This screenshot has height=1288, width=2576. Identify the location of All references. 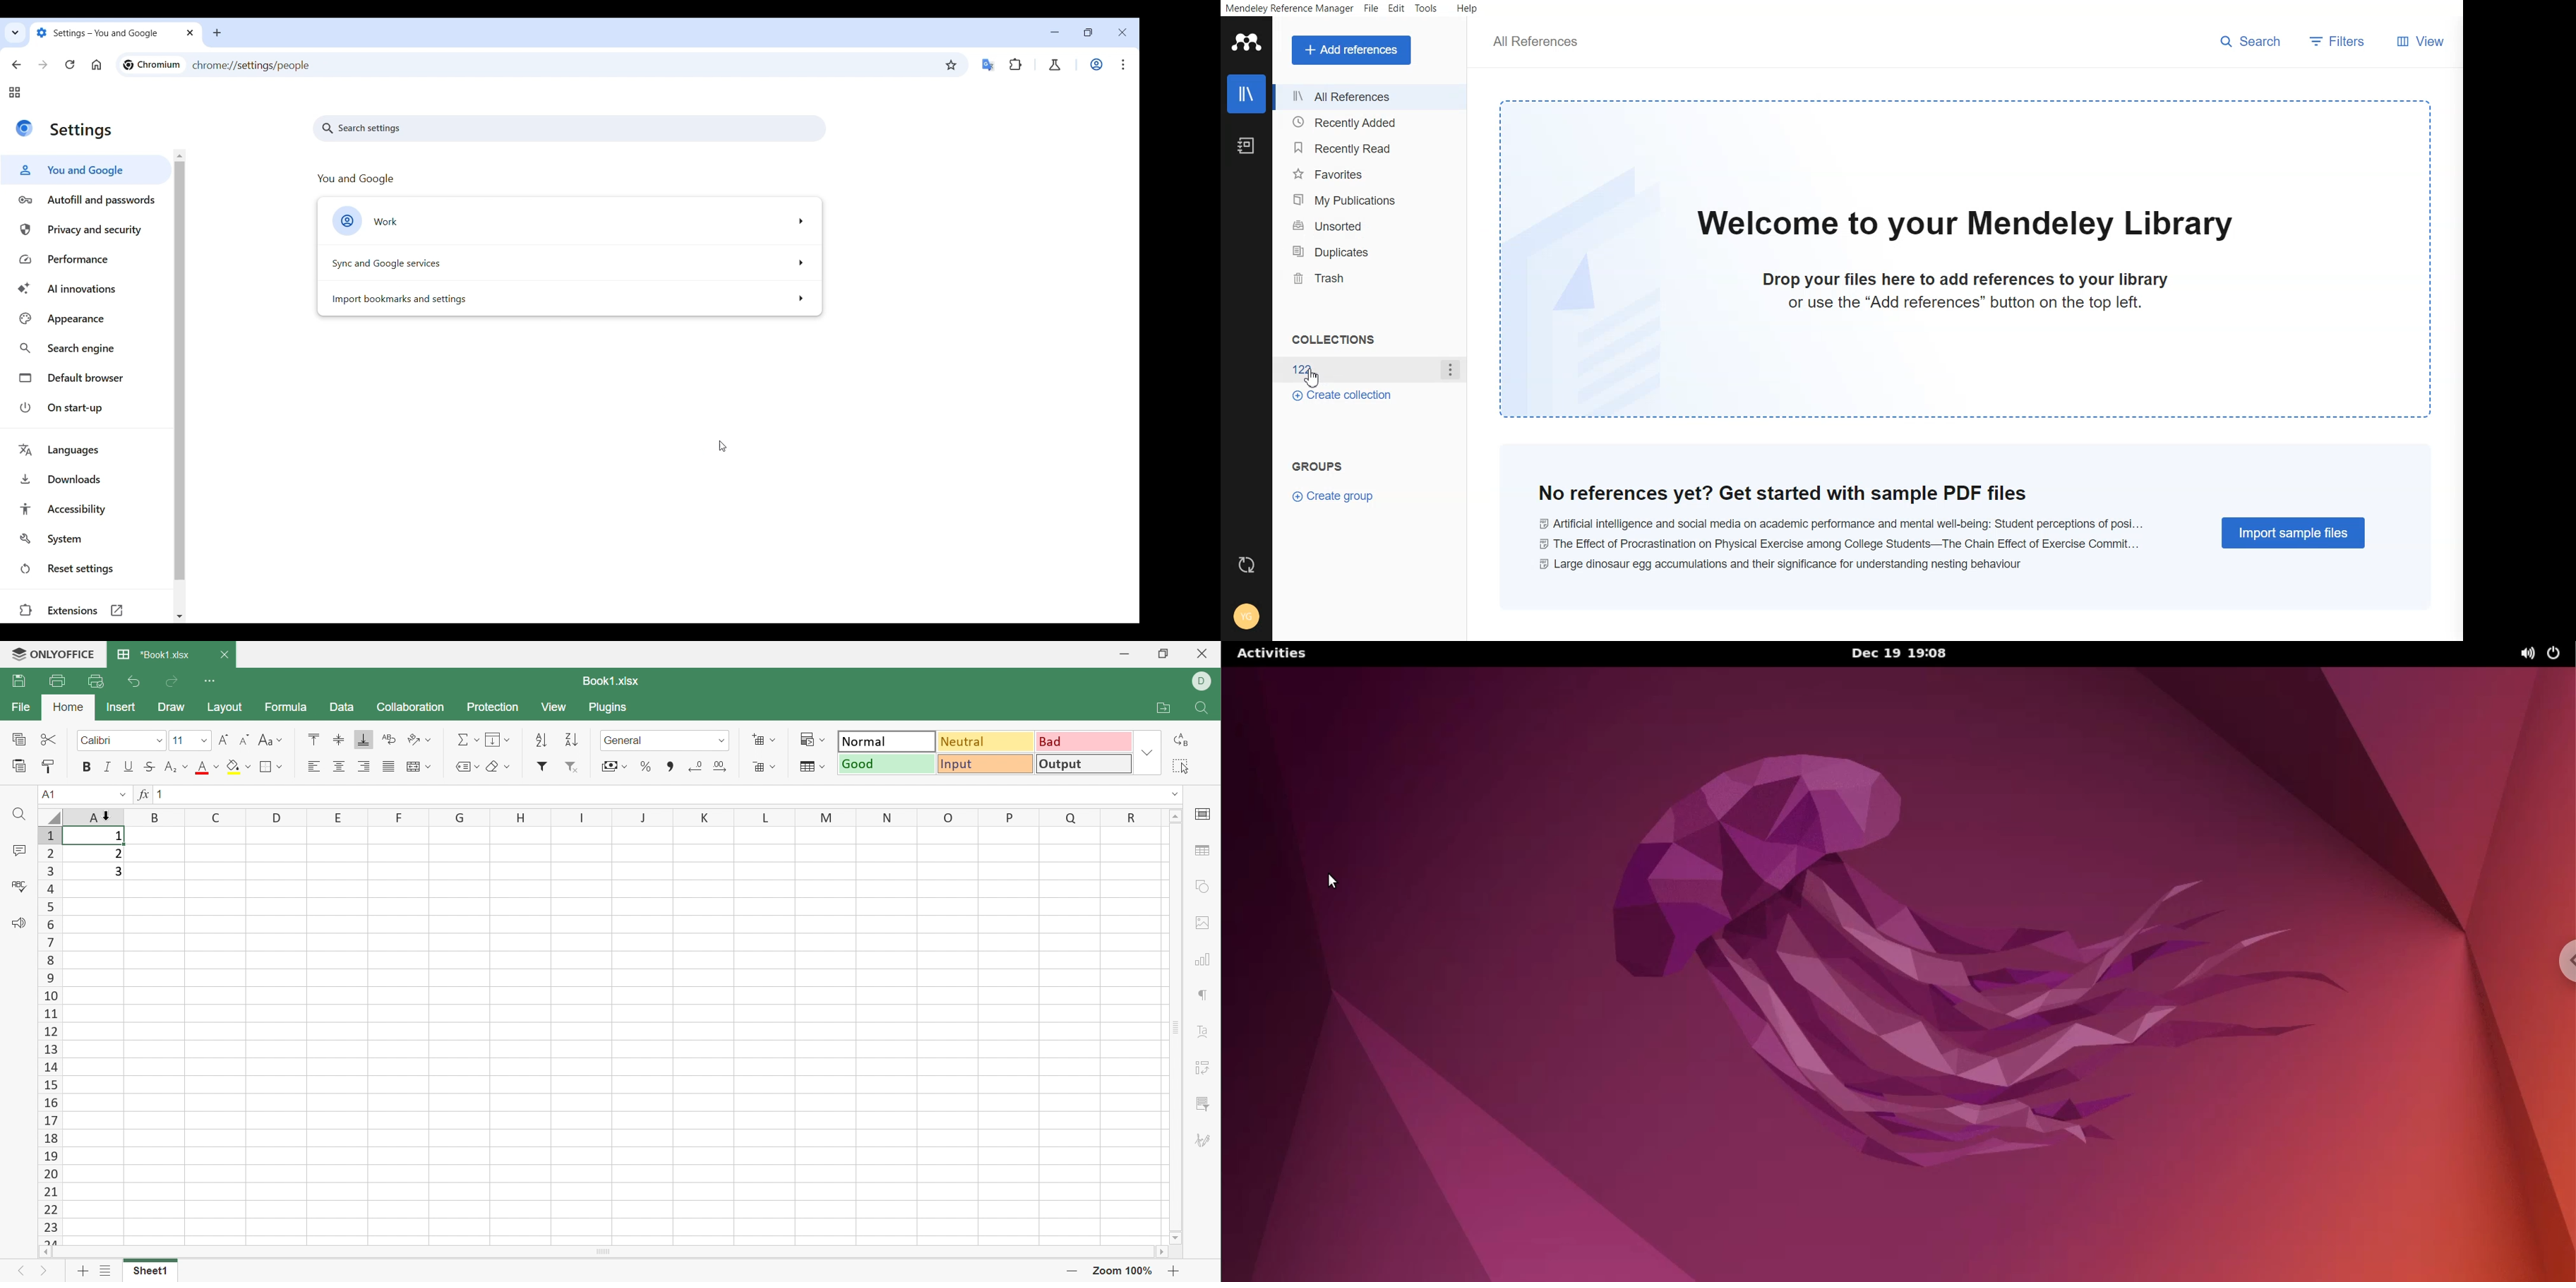
(1368, 97).